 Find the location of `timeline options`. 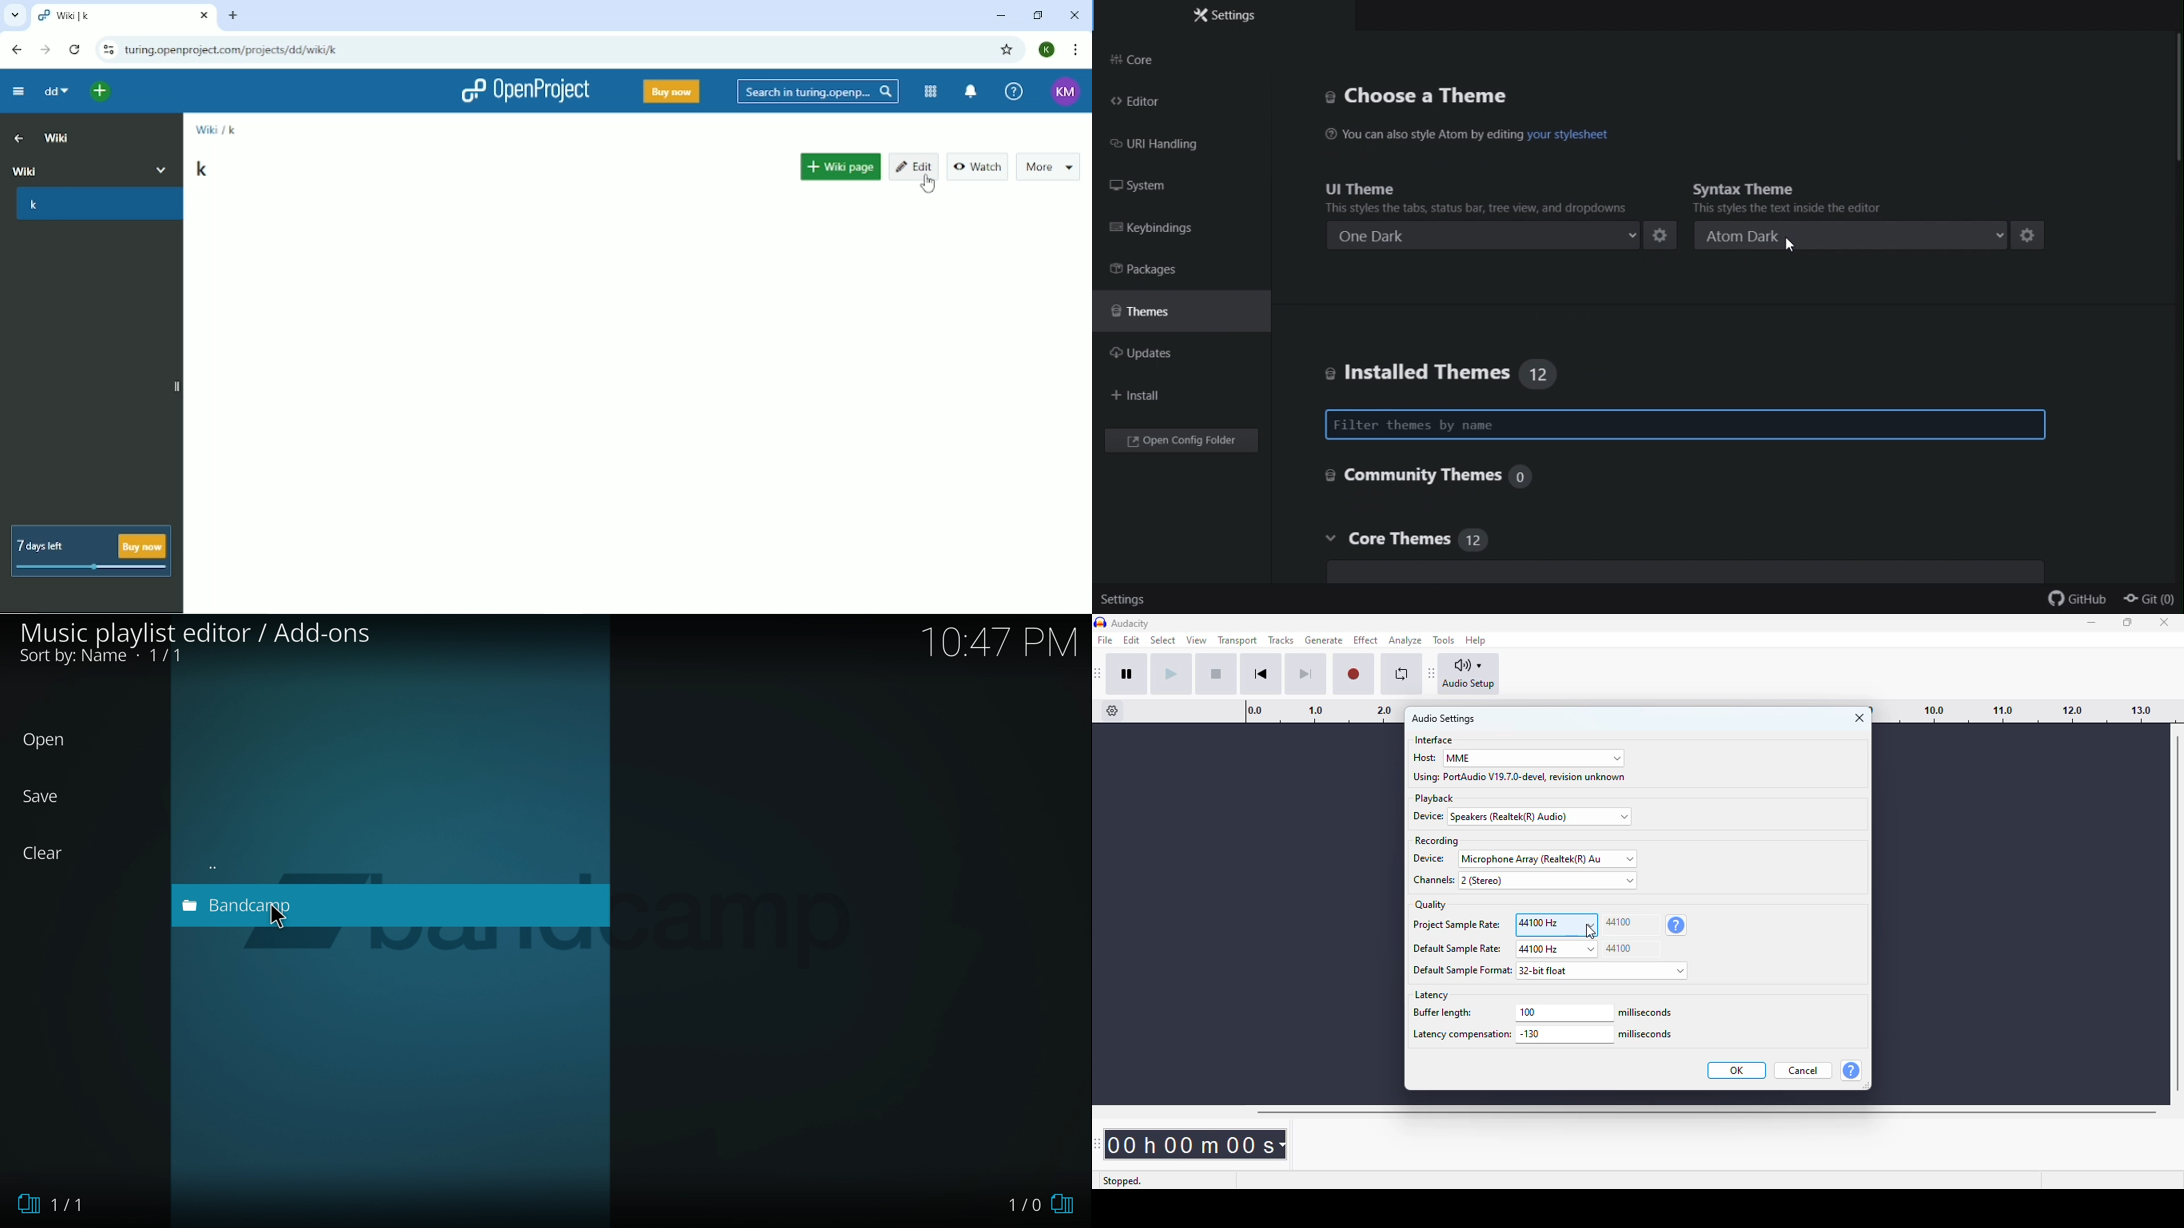

timeline options is located at coordinates (1113, 711).